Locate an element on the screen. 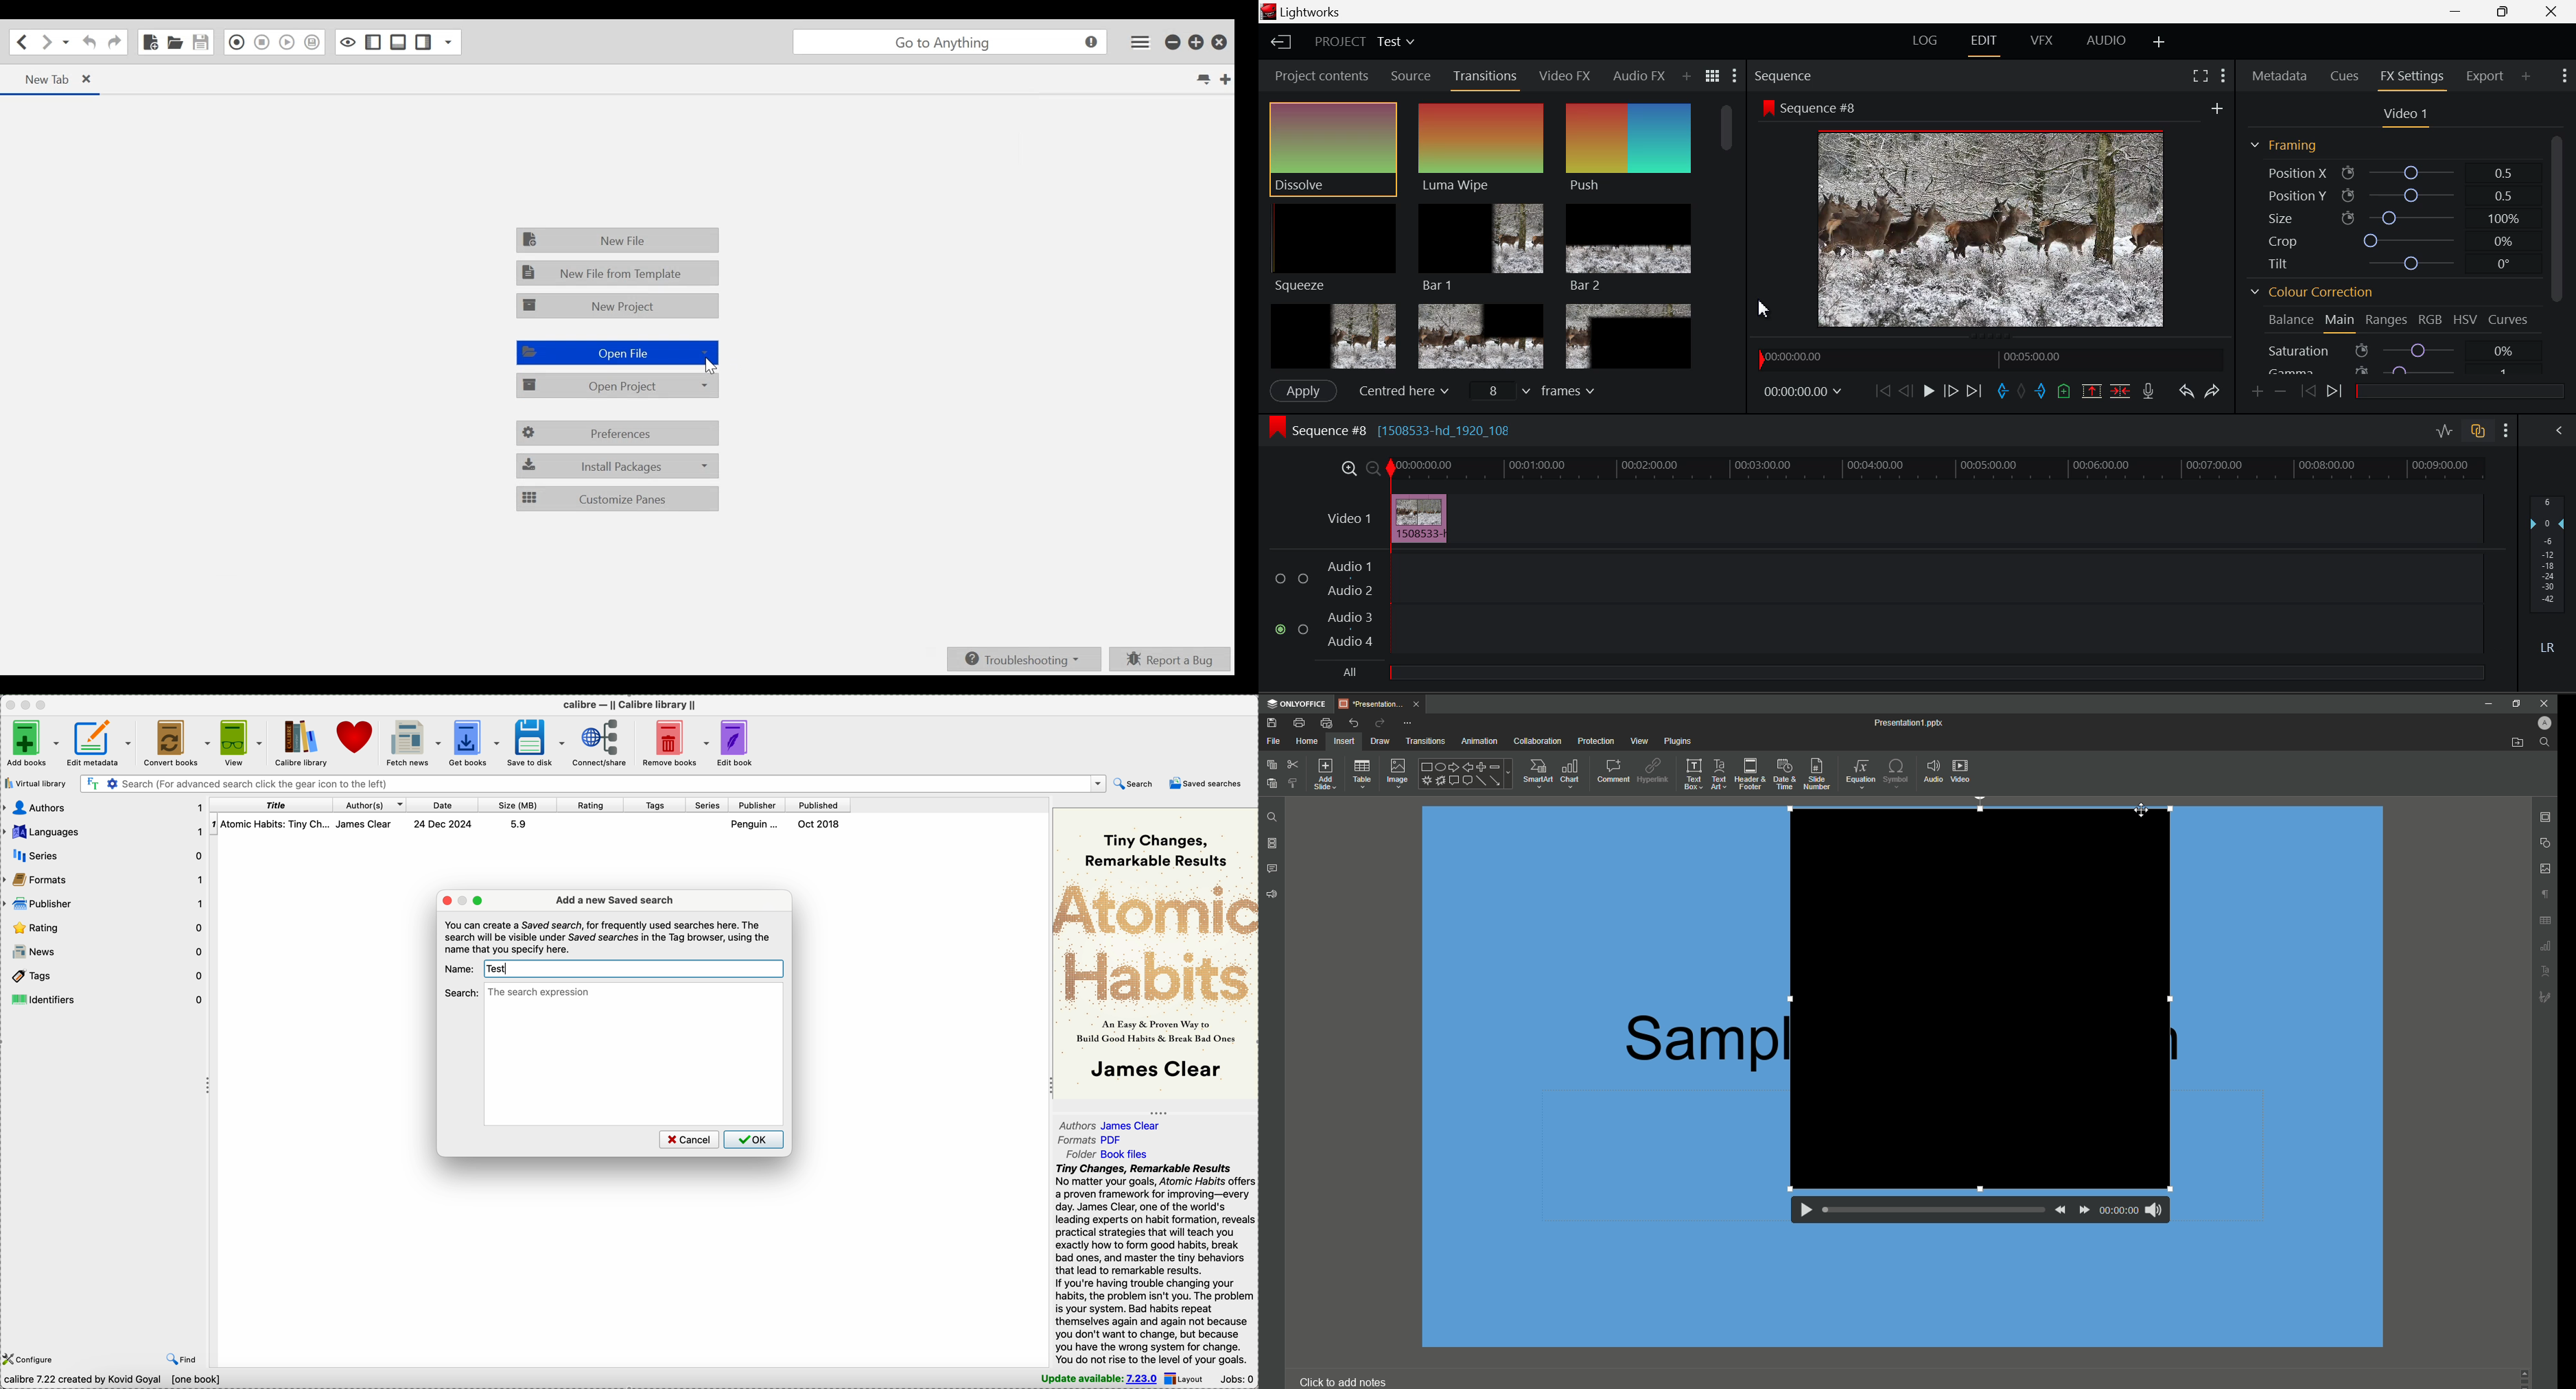 This screenshot has height=1400, width=2576. add a new saved search is located at coordinates (615, 900).